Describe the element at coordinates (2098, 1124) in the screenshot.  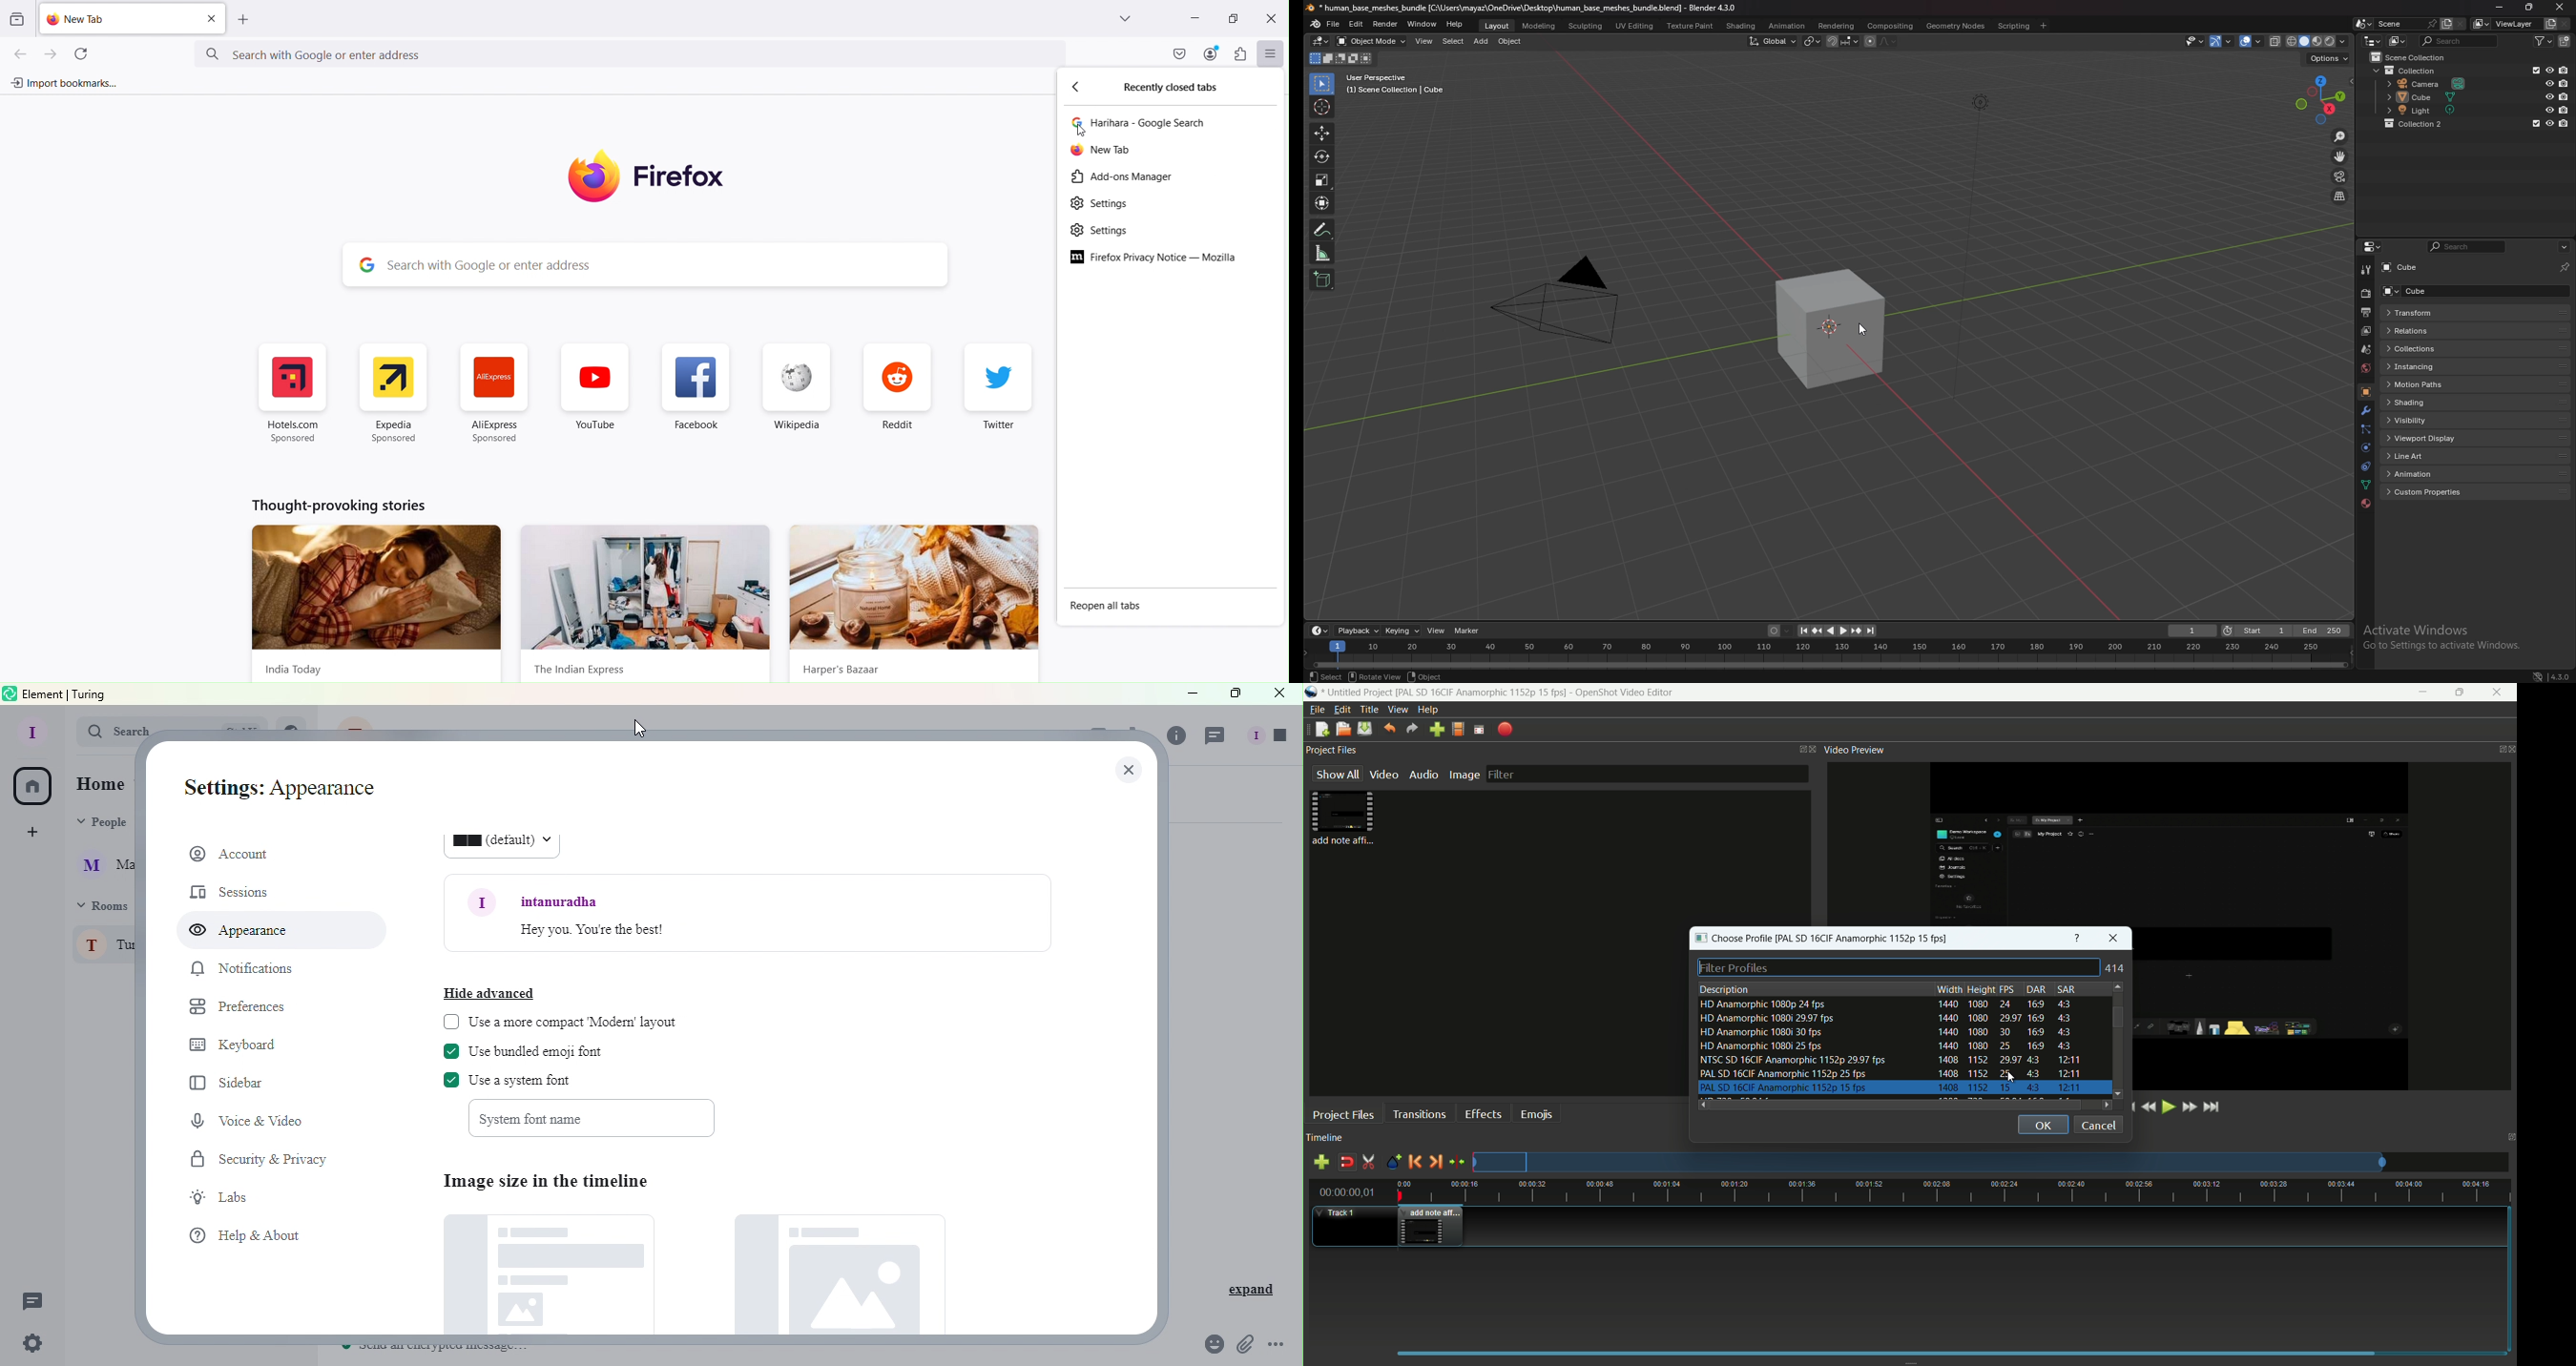
I see `cancel` at that location.